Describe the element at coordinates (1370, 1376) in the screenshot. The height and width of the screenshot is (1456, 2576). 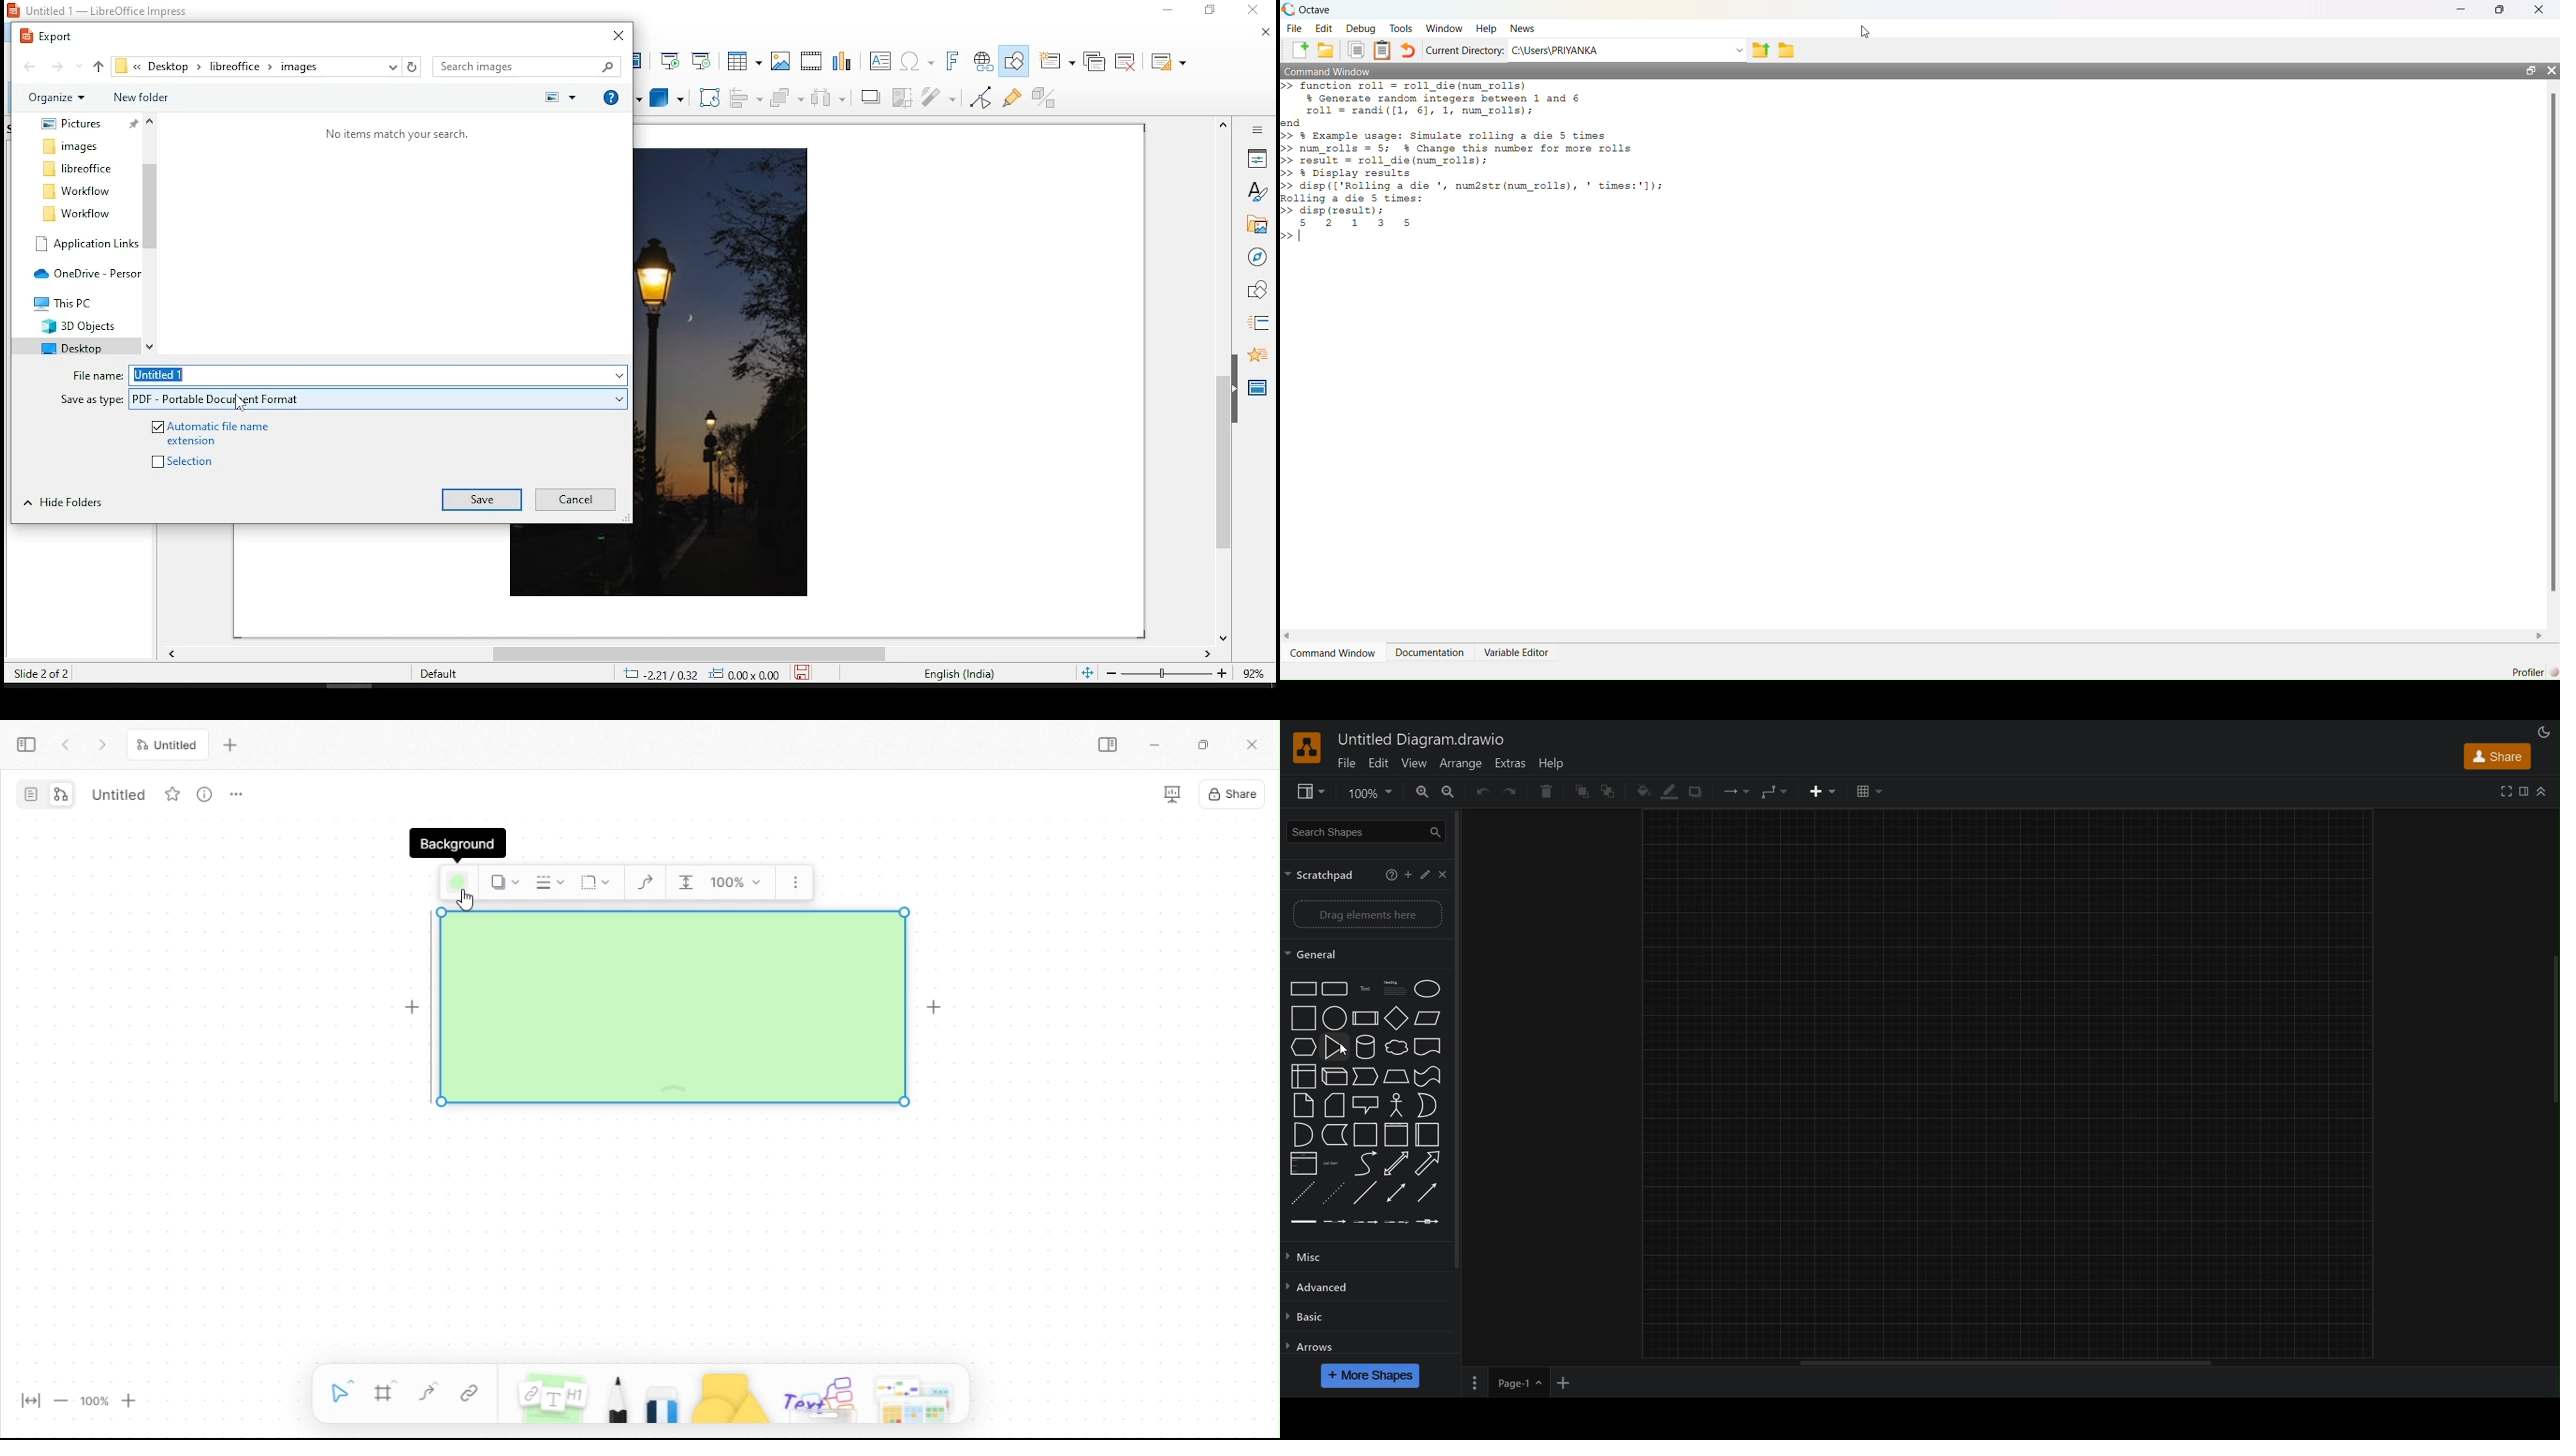
I see `More Shapes` at that location.